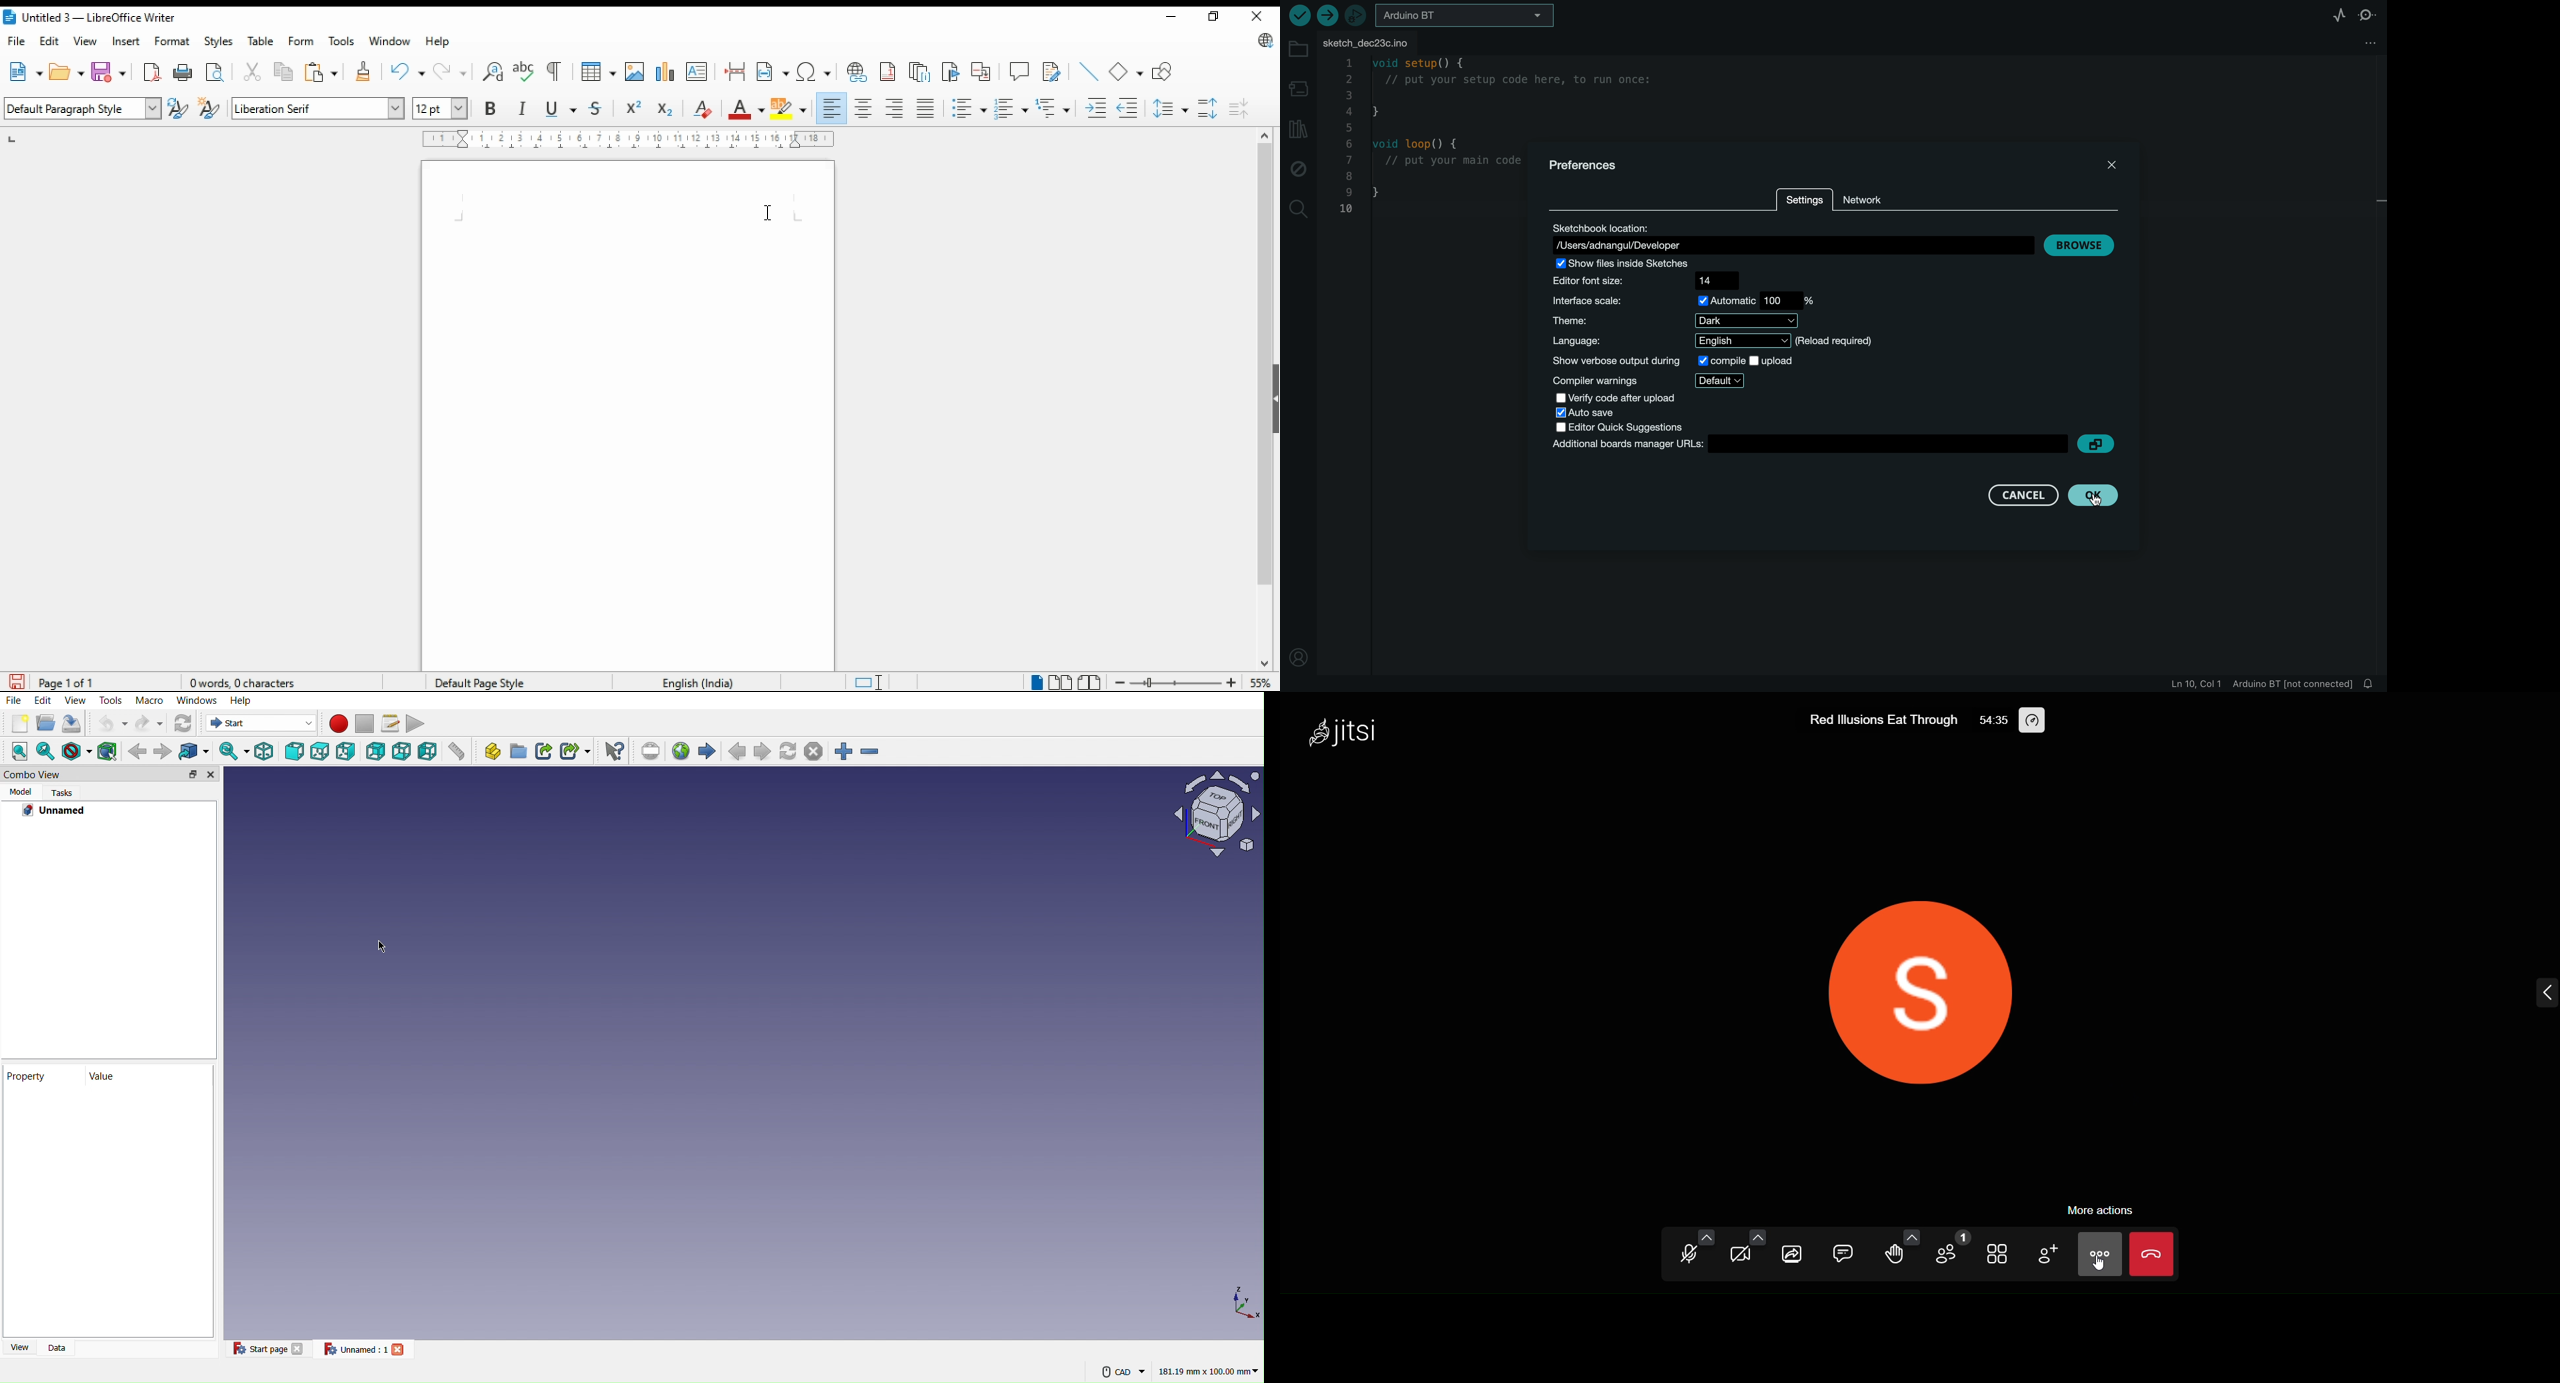  What do you see at coordinates (212, 109) in the screenshot?
I see `new style from selection` at bounding box center [212, 109].